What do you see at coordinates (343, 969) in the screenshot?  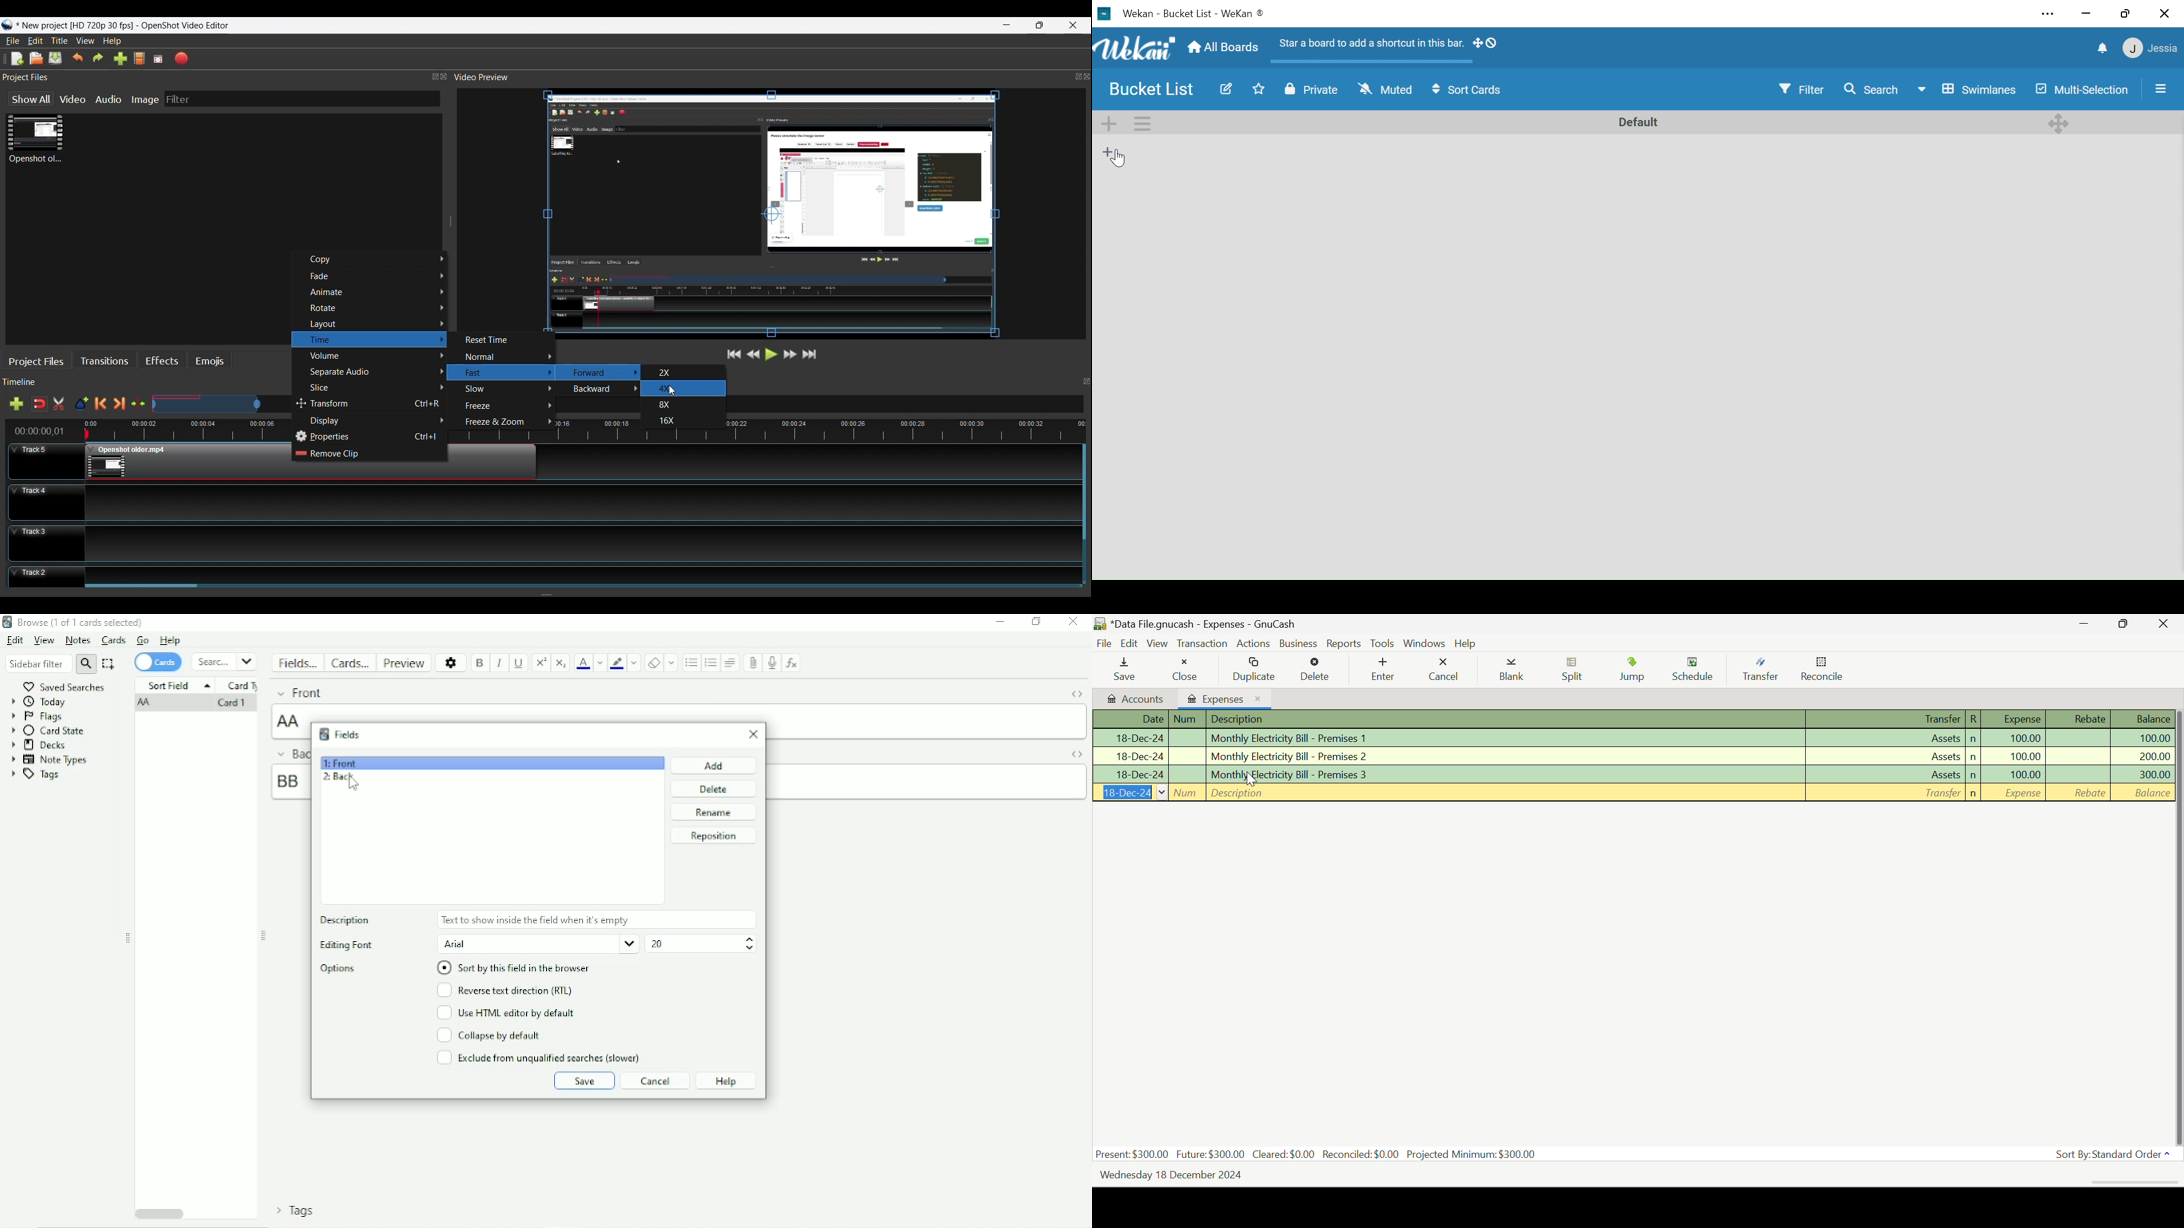 I see `Options` at bounding box center [343, 969].